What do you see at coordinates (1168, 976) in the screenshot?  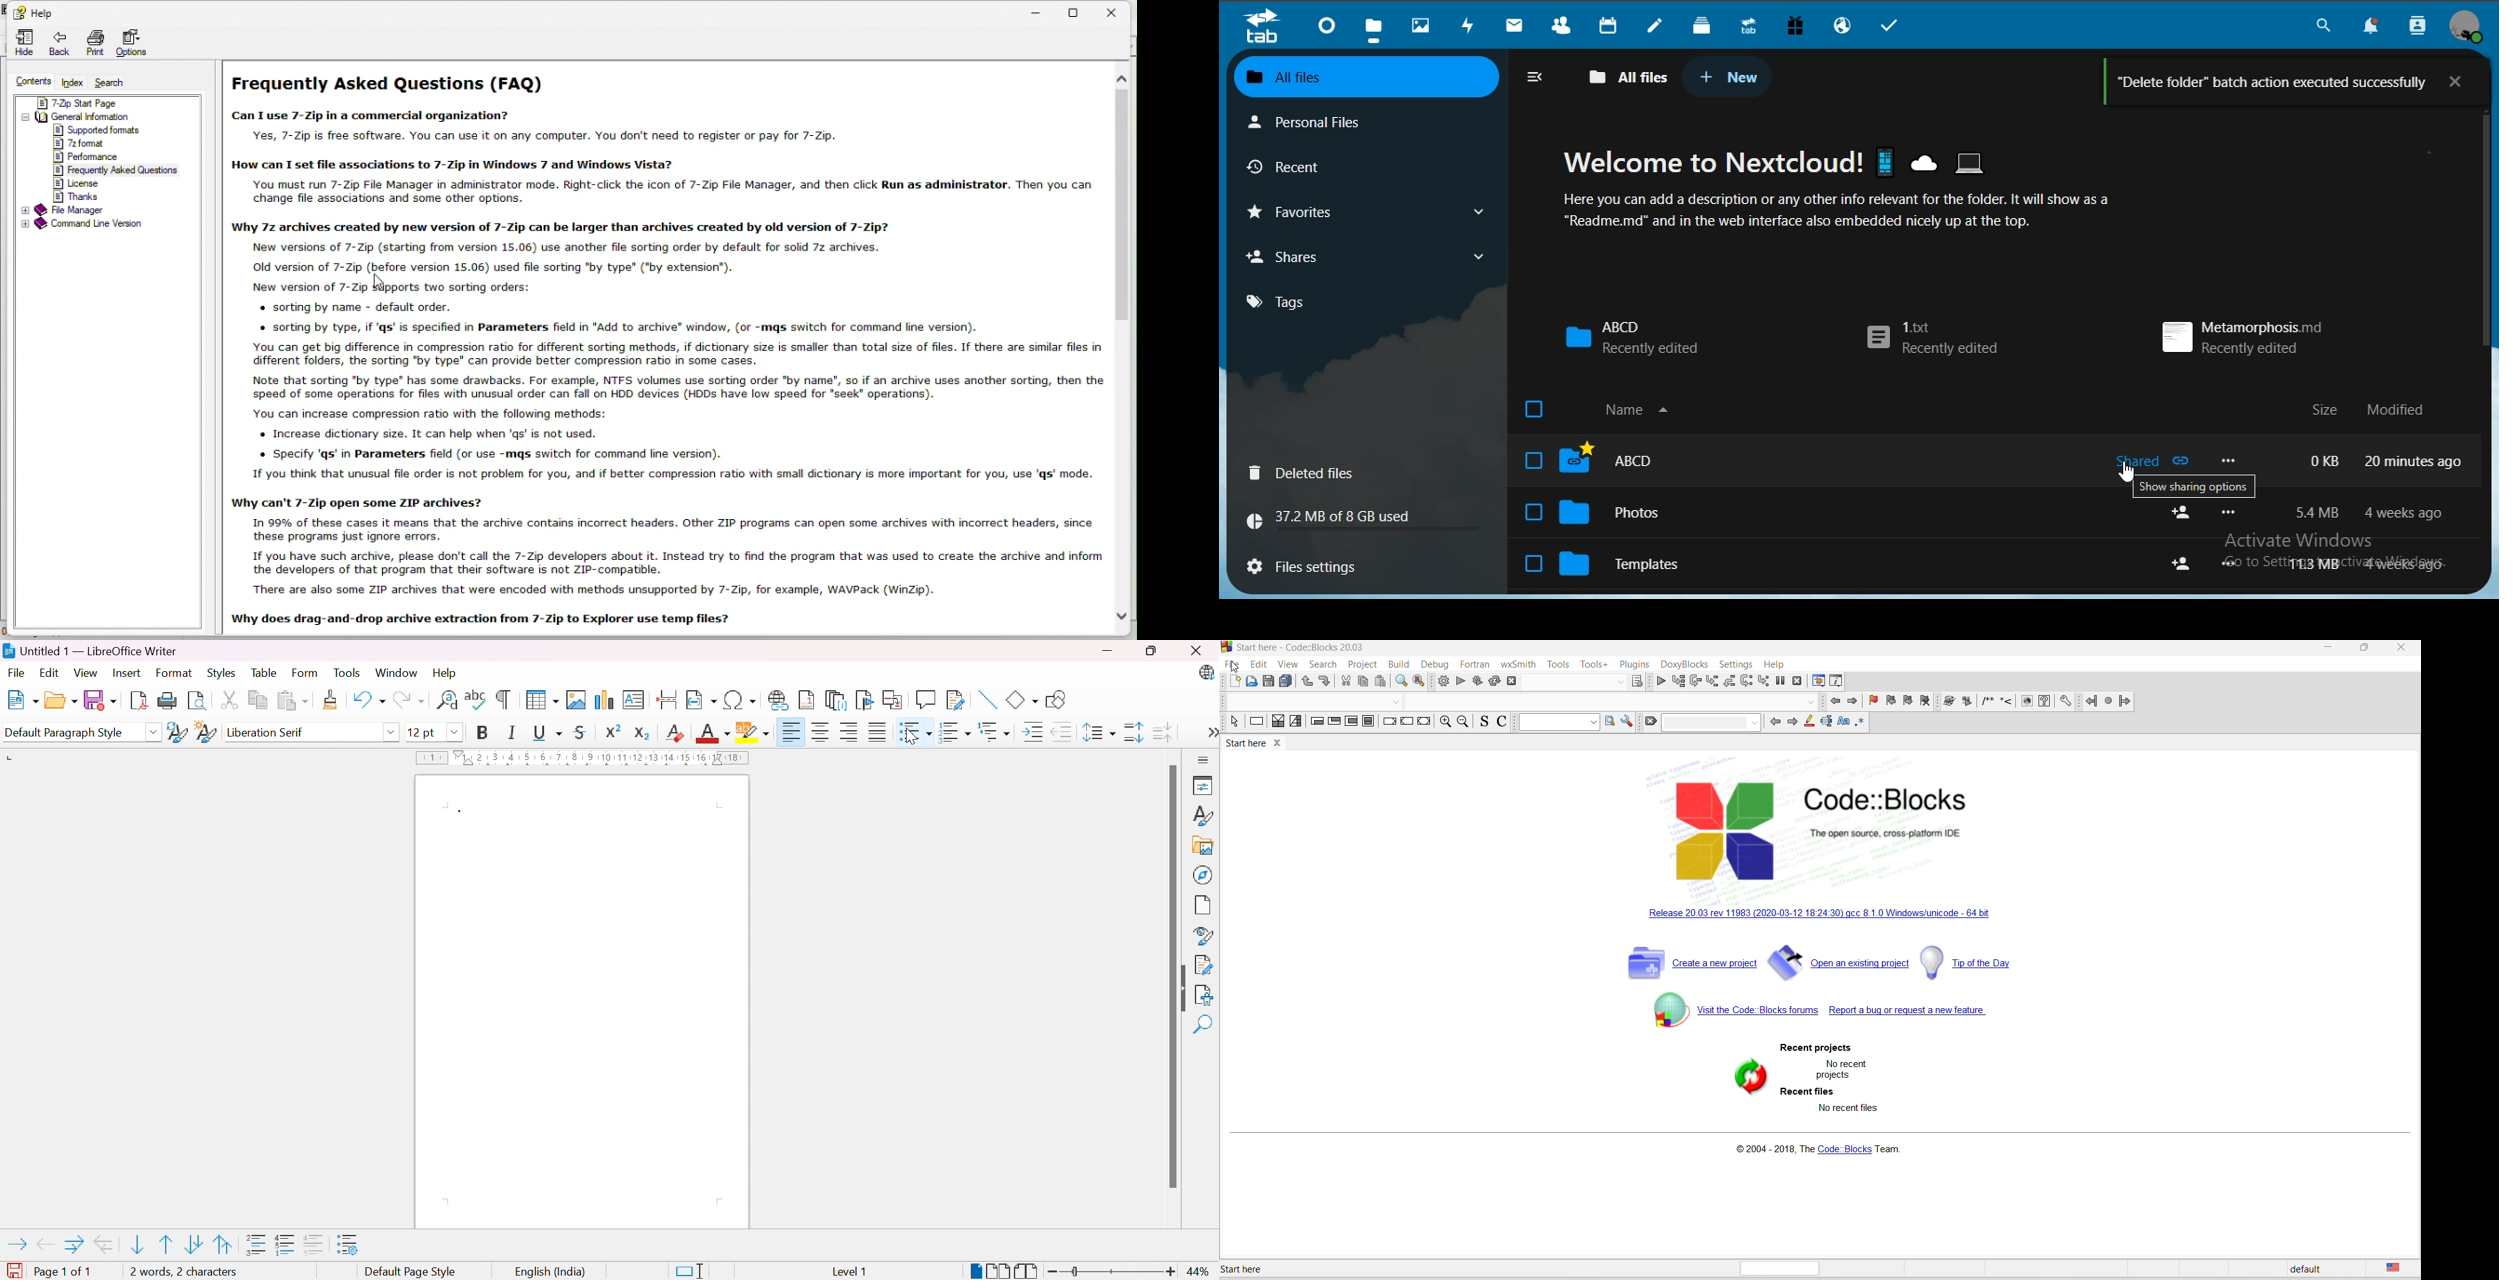 I see `Scroll bar` at bounding box center [1168, 976].